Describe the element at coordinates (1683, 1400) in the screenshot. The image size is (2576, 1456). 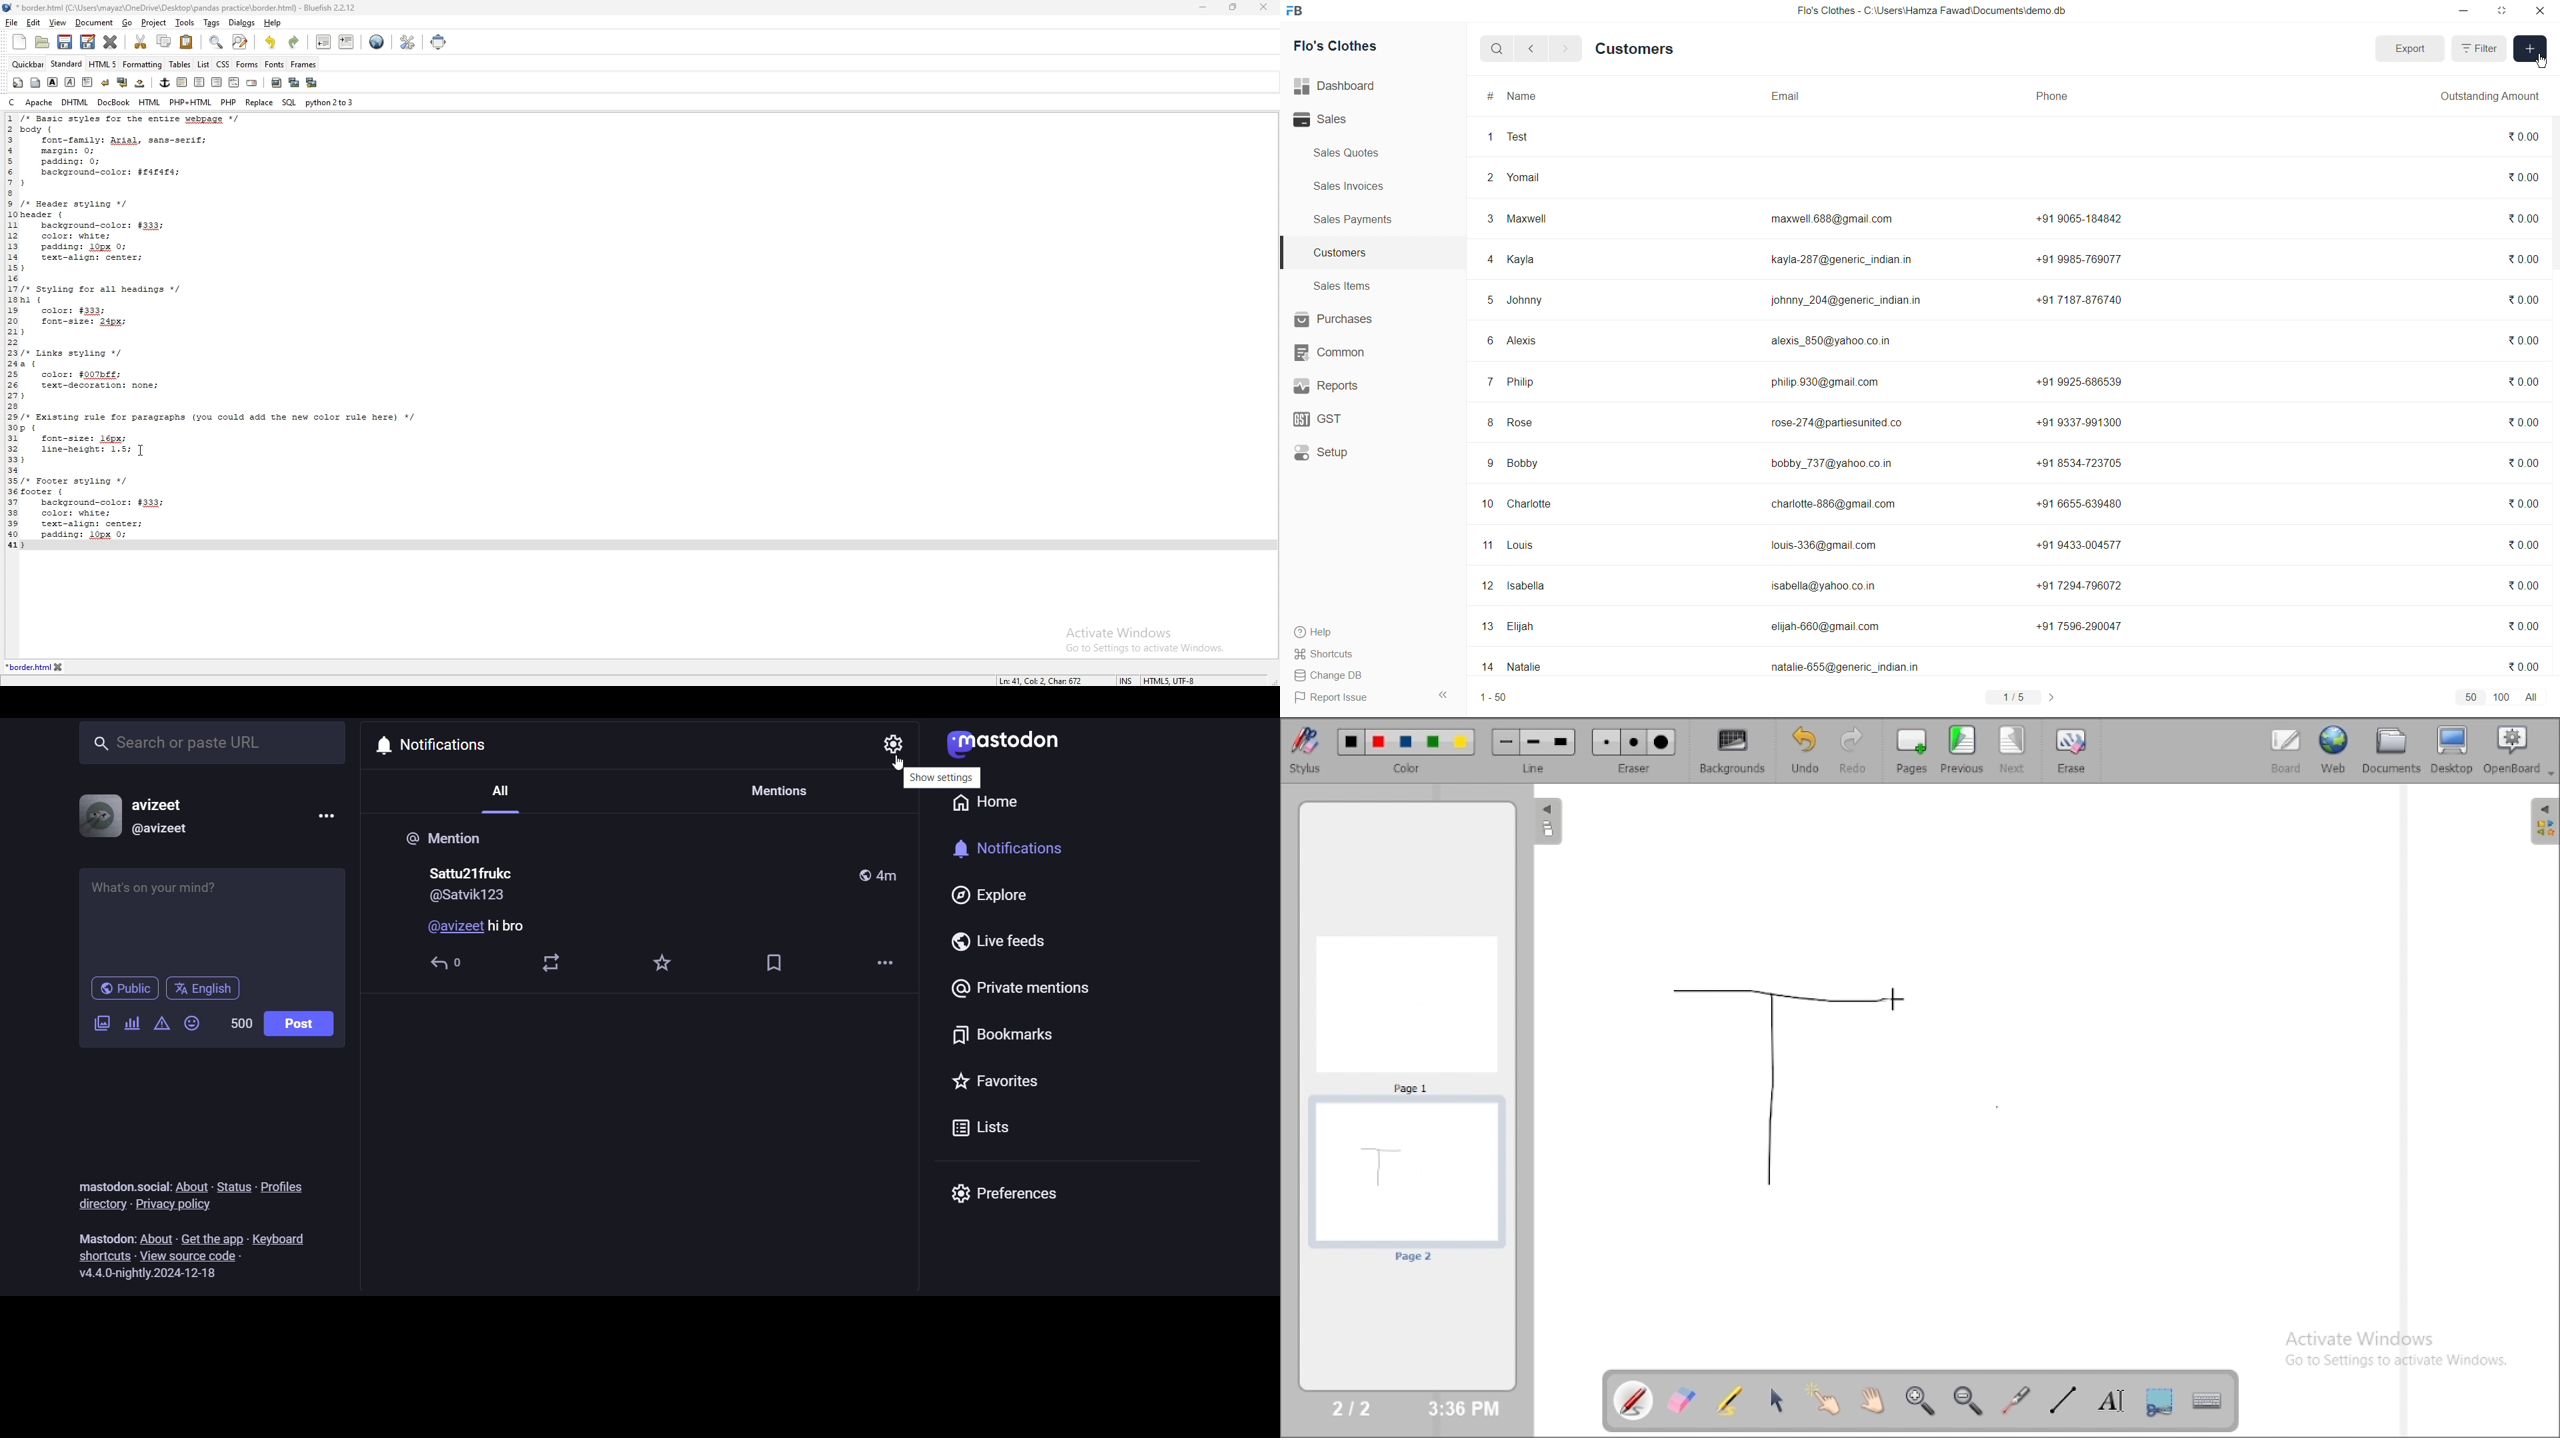
I see `erase annotation` at that location.